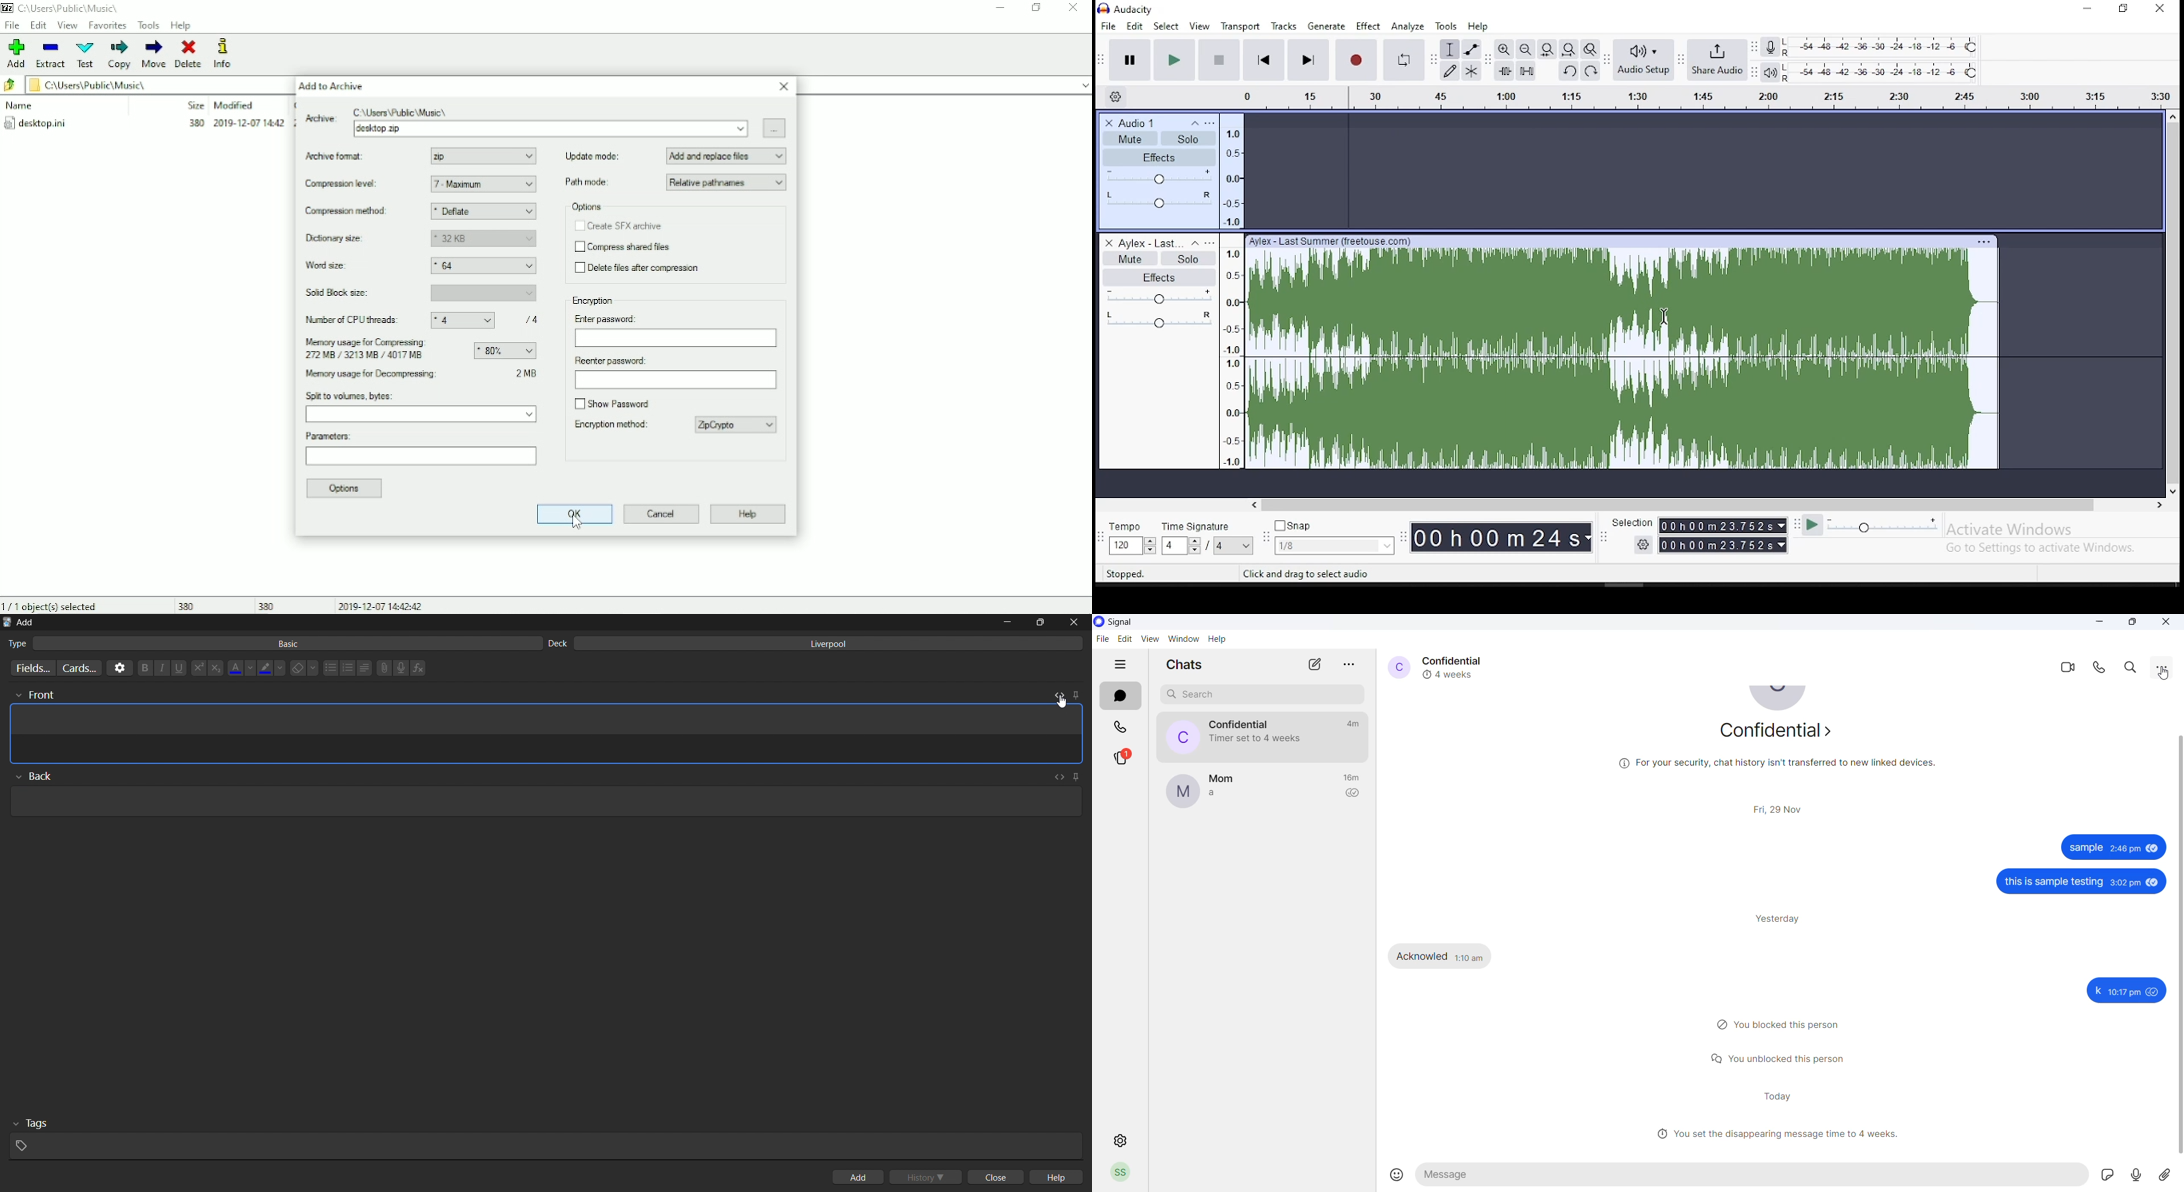 The image size is (2184, 1204). What do you see at coordinates (1131, 539) in the screenshot?
I see `tempo` at bounding box center [1131, 539].